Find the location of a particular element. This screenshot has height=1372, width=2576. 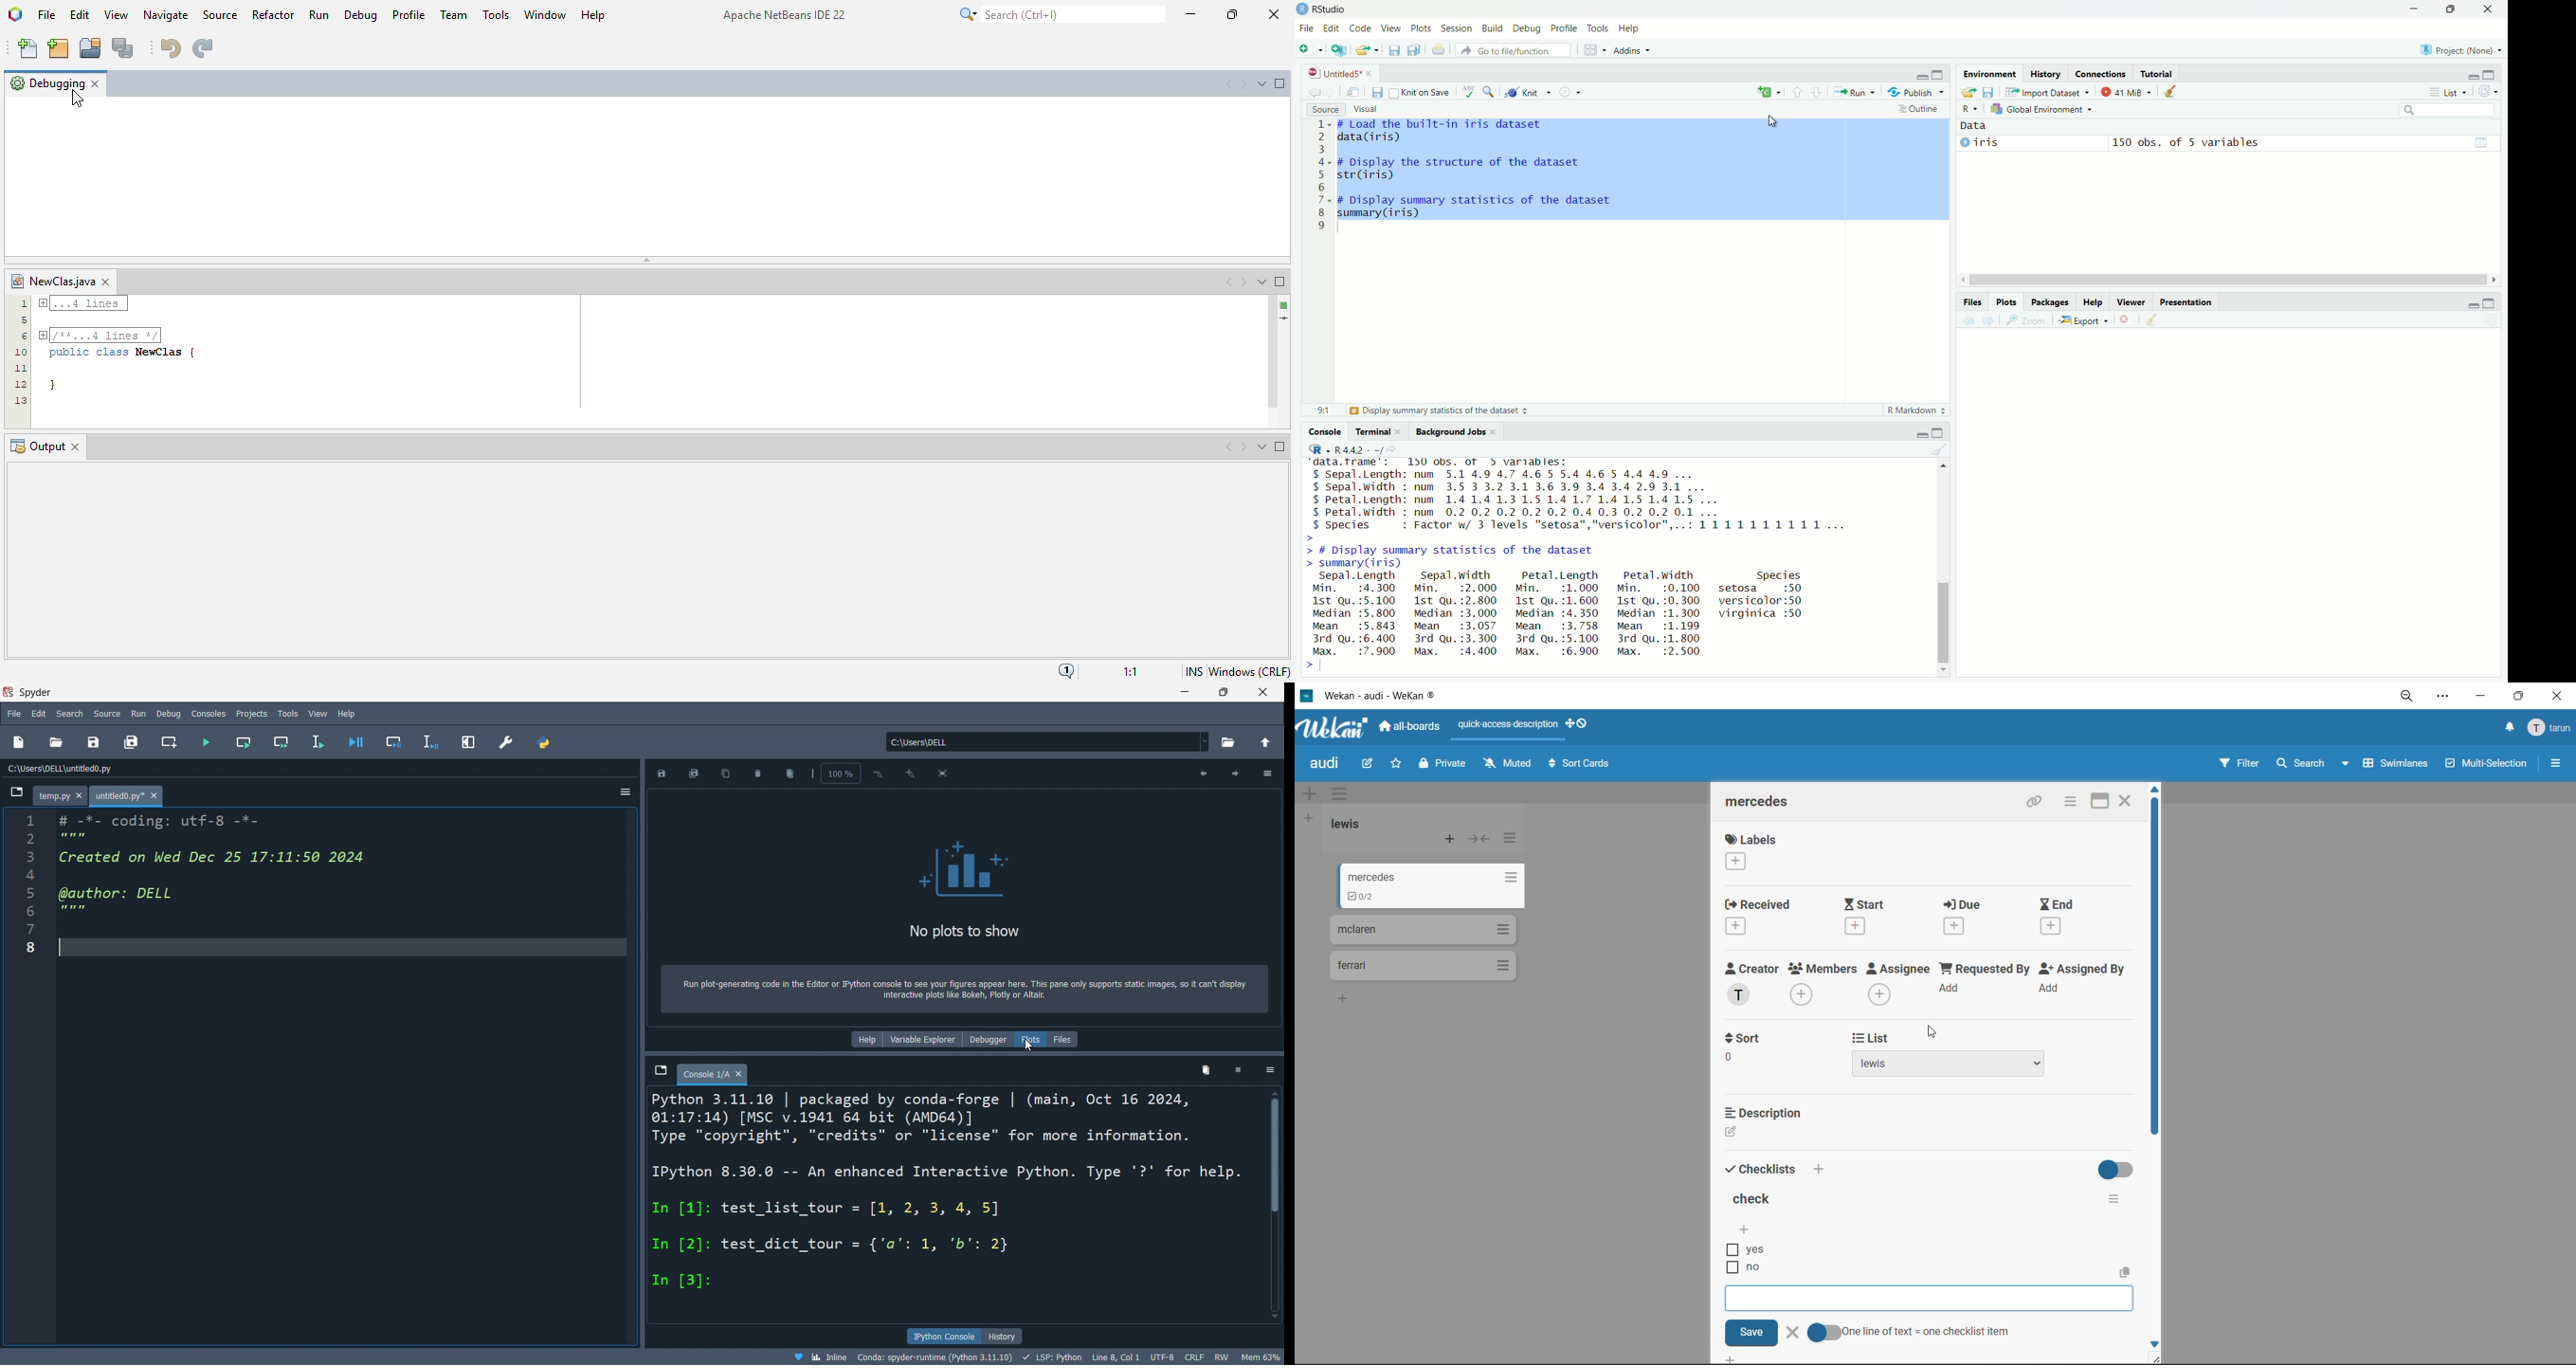

New Command is located at coordinates (1769, 90).